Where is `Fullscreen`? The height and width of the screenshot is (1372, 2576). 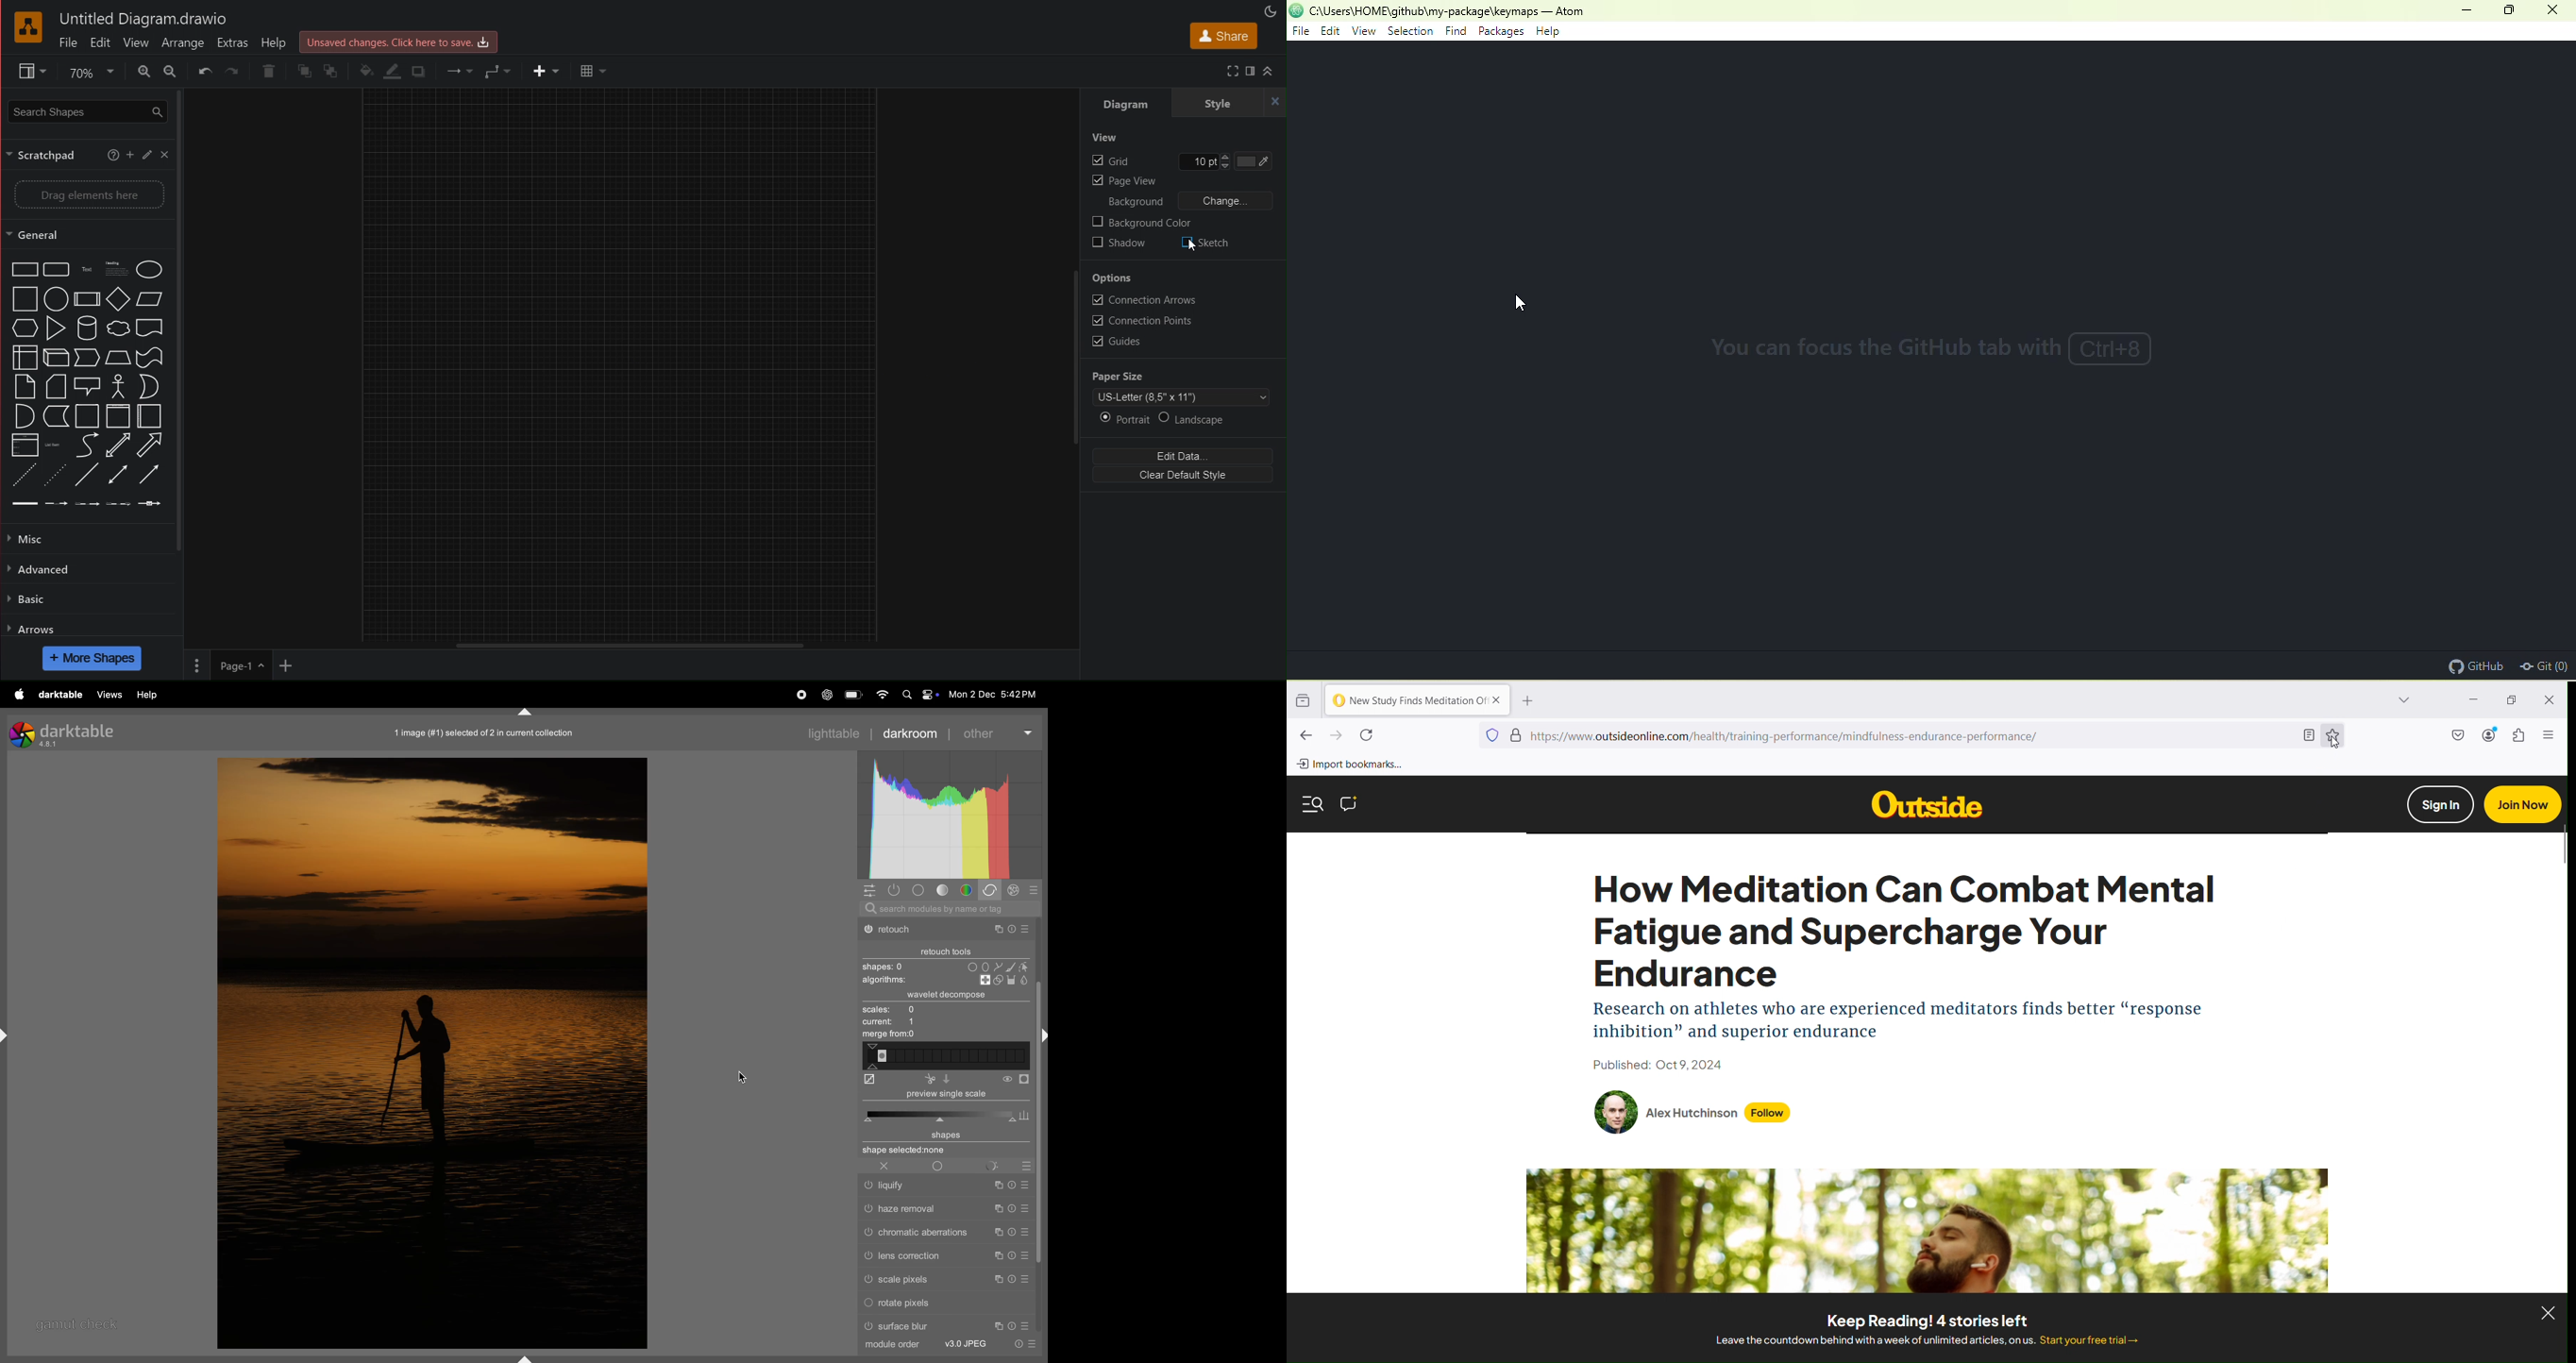 Fullscreen is located at coordinates (1232, 72).